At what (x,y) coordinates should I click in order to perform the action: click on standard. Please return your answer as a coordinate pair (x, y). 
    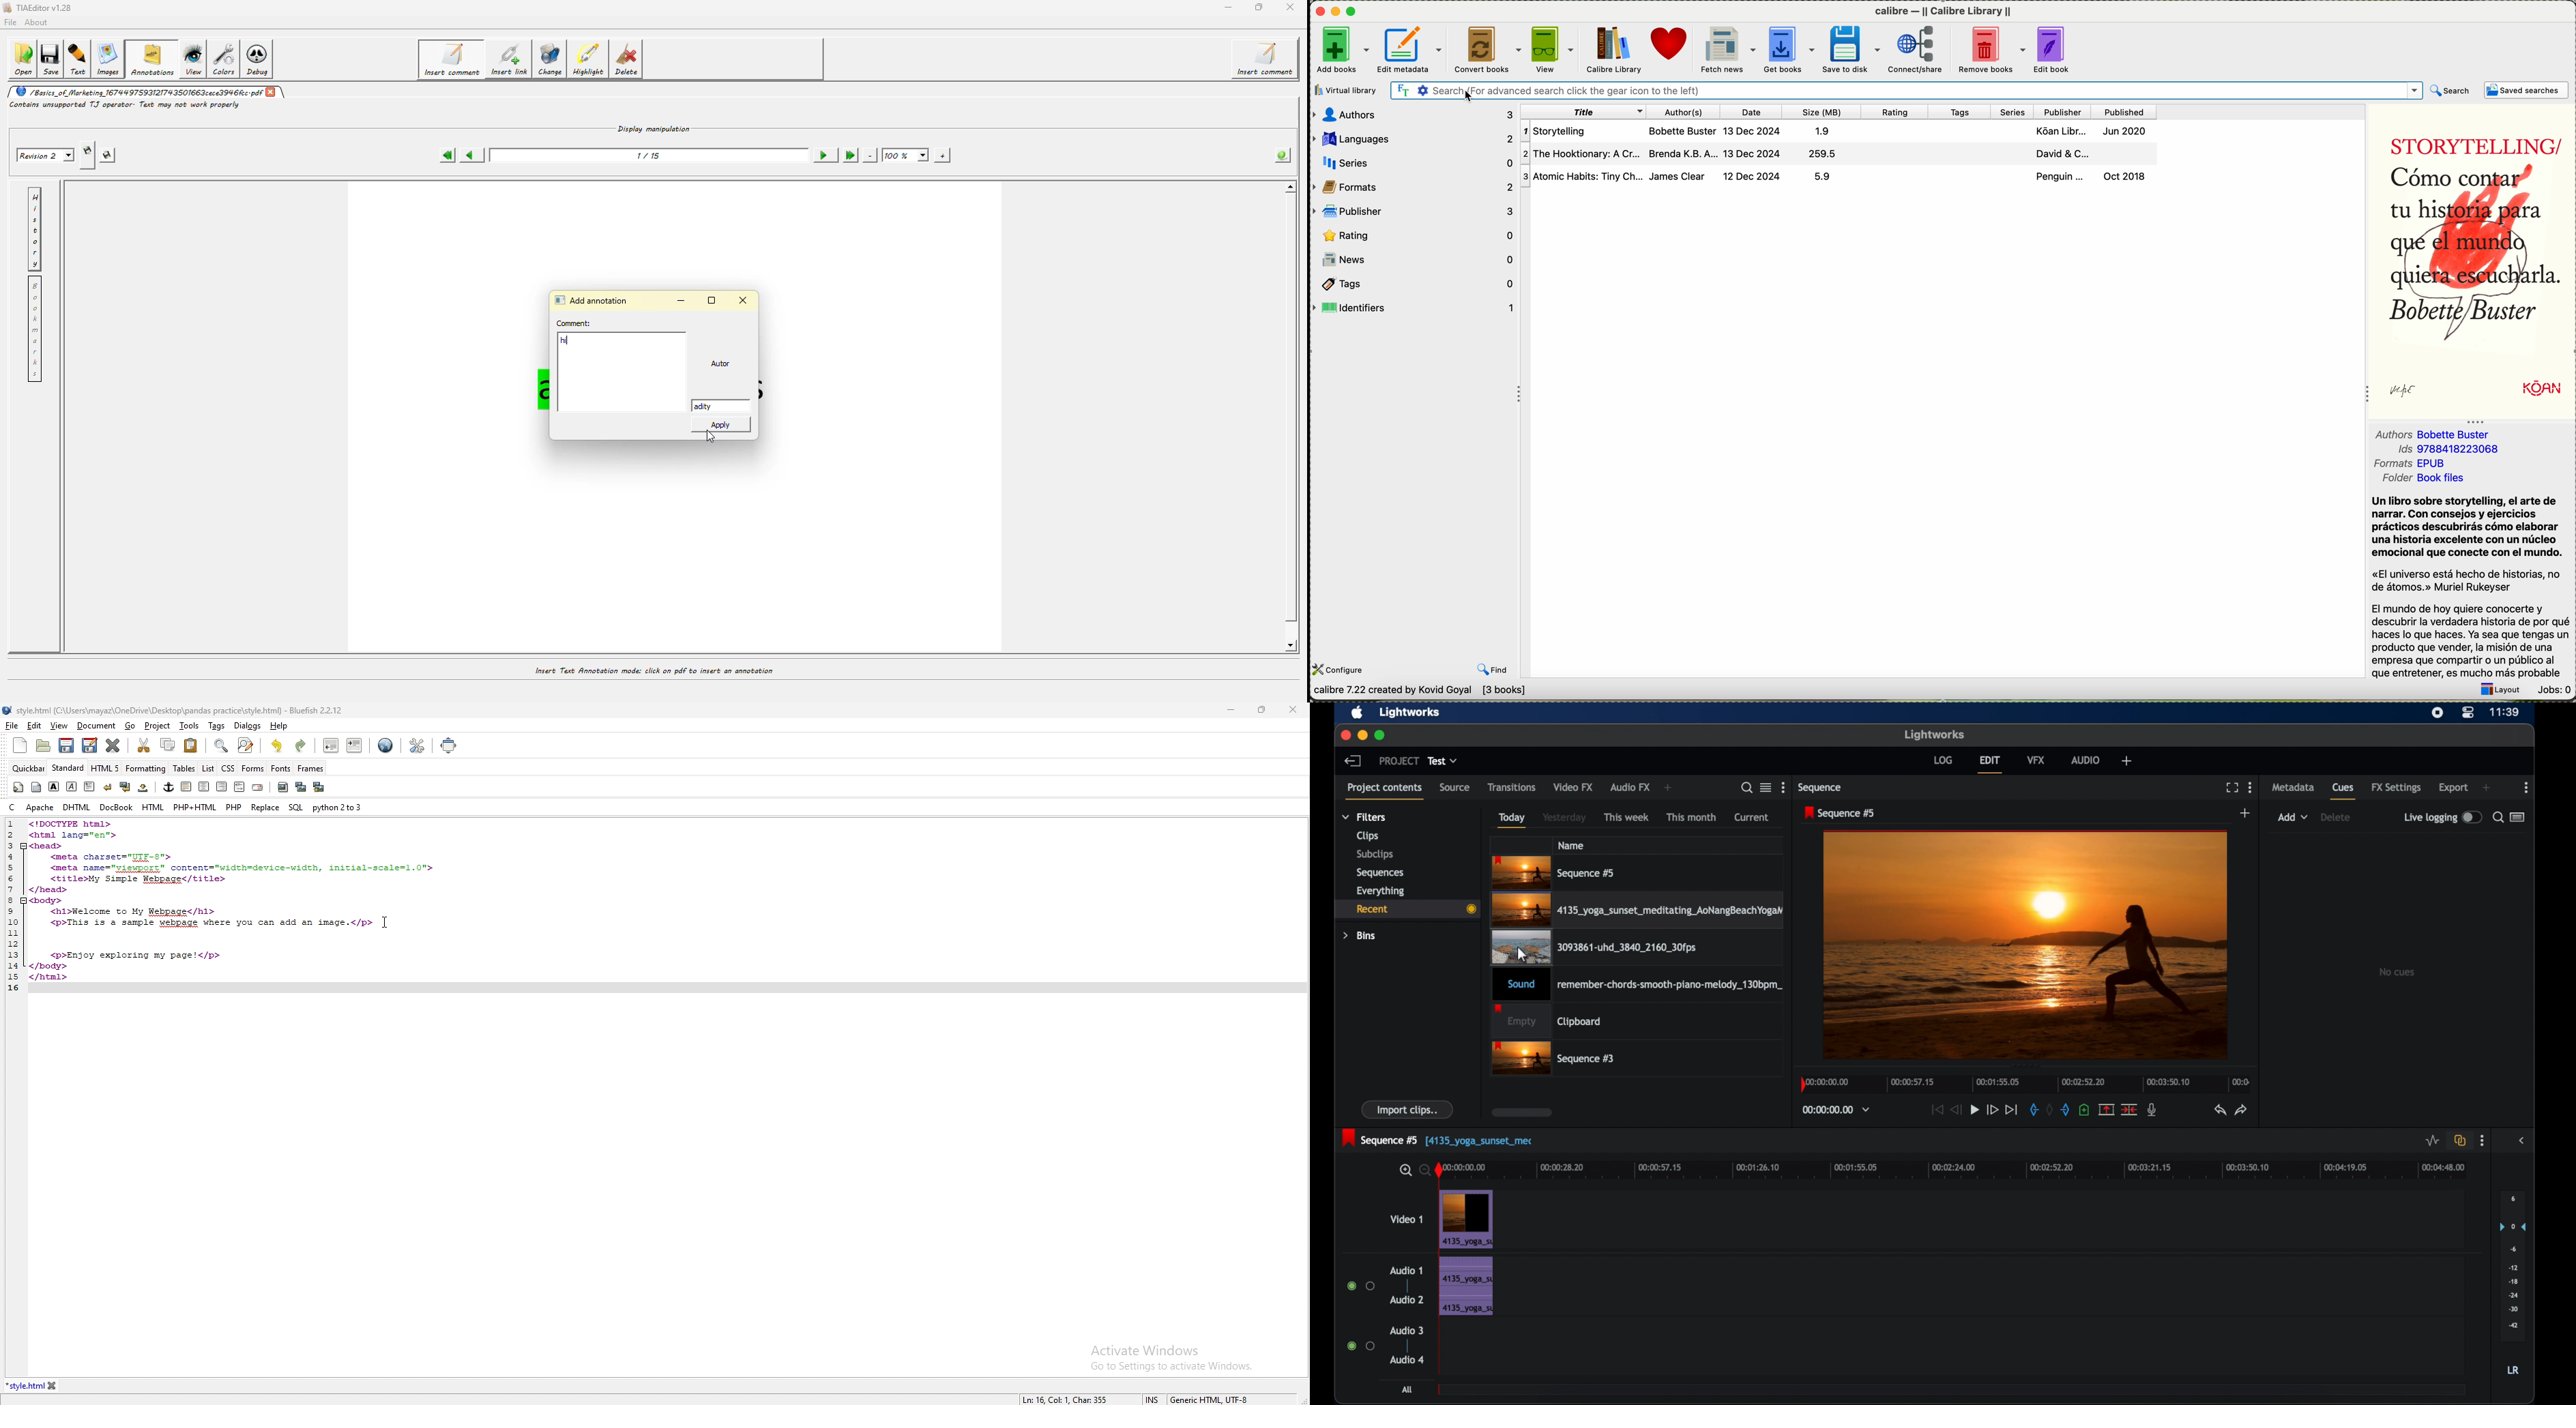
    Looking at the image, I should click on (68, 769).